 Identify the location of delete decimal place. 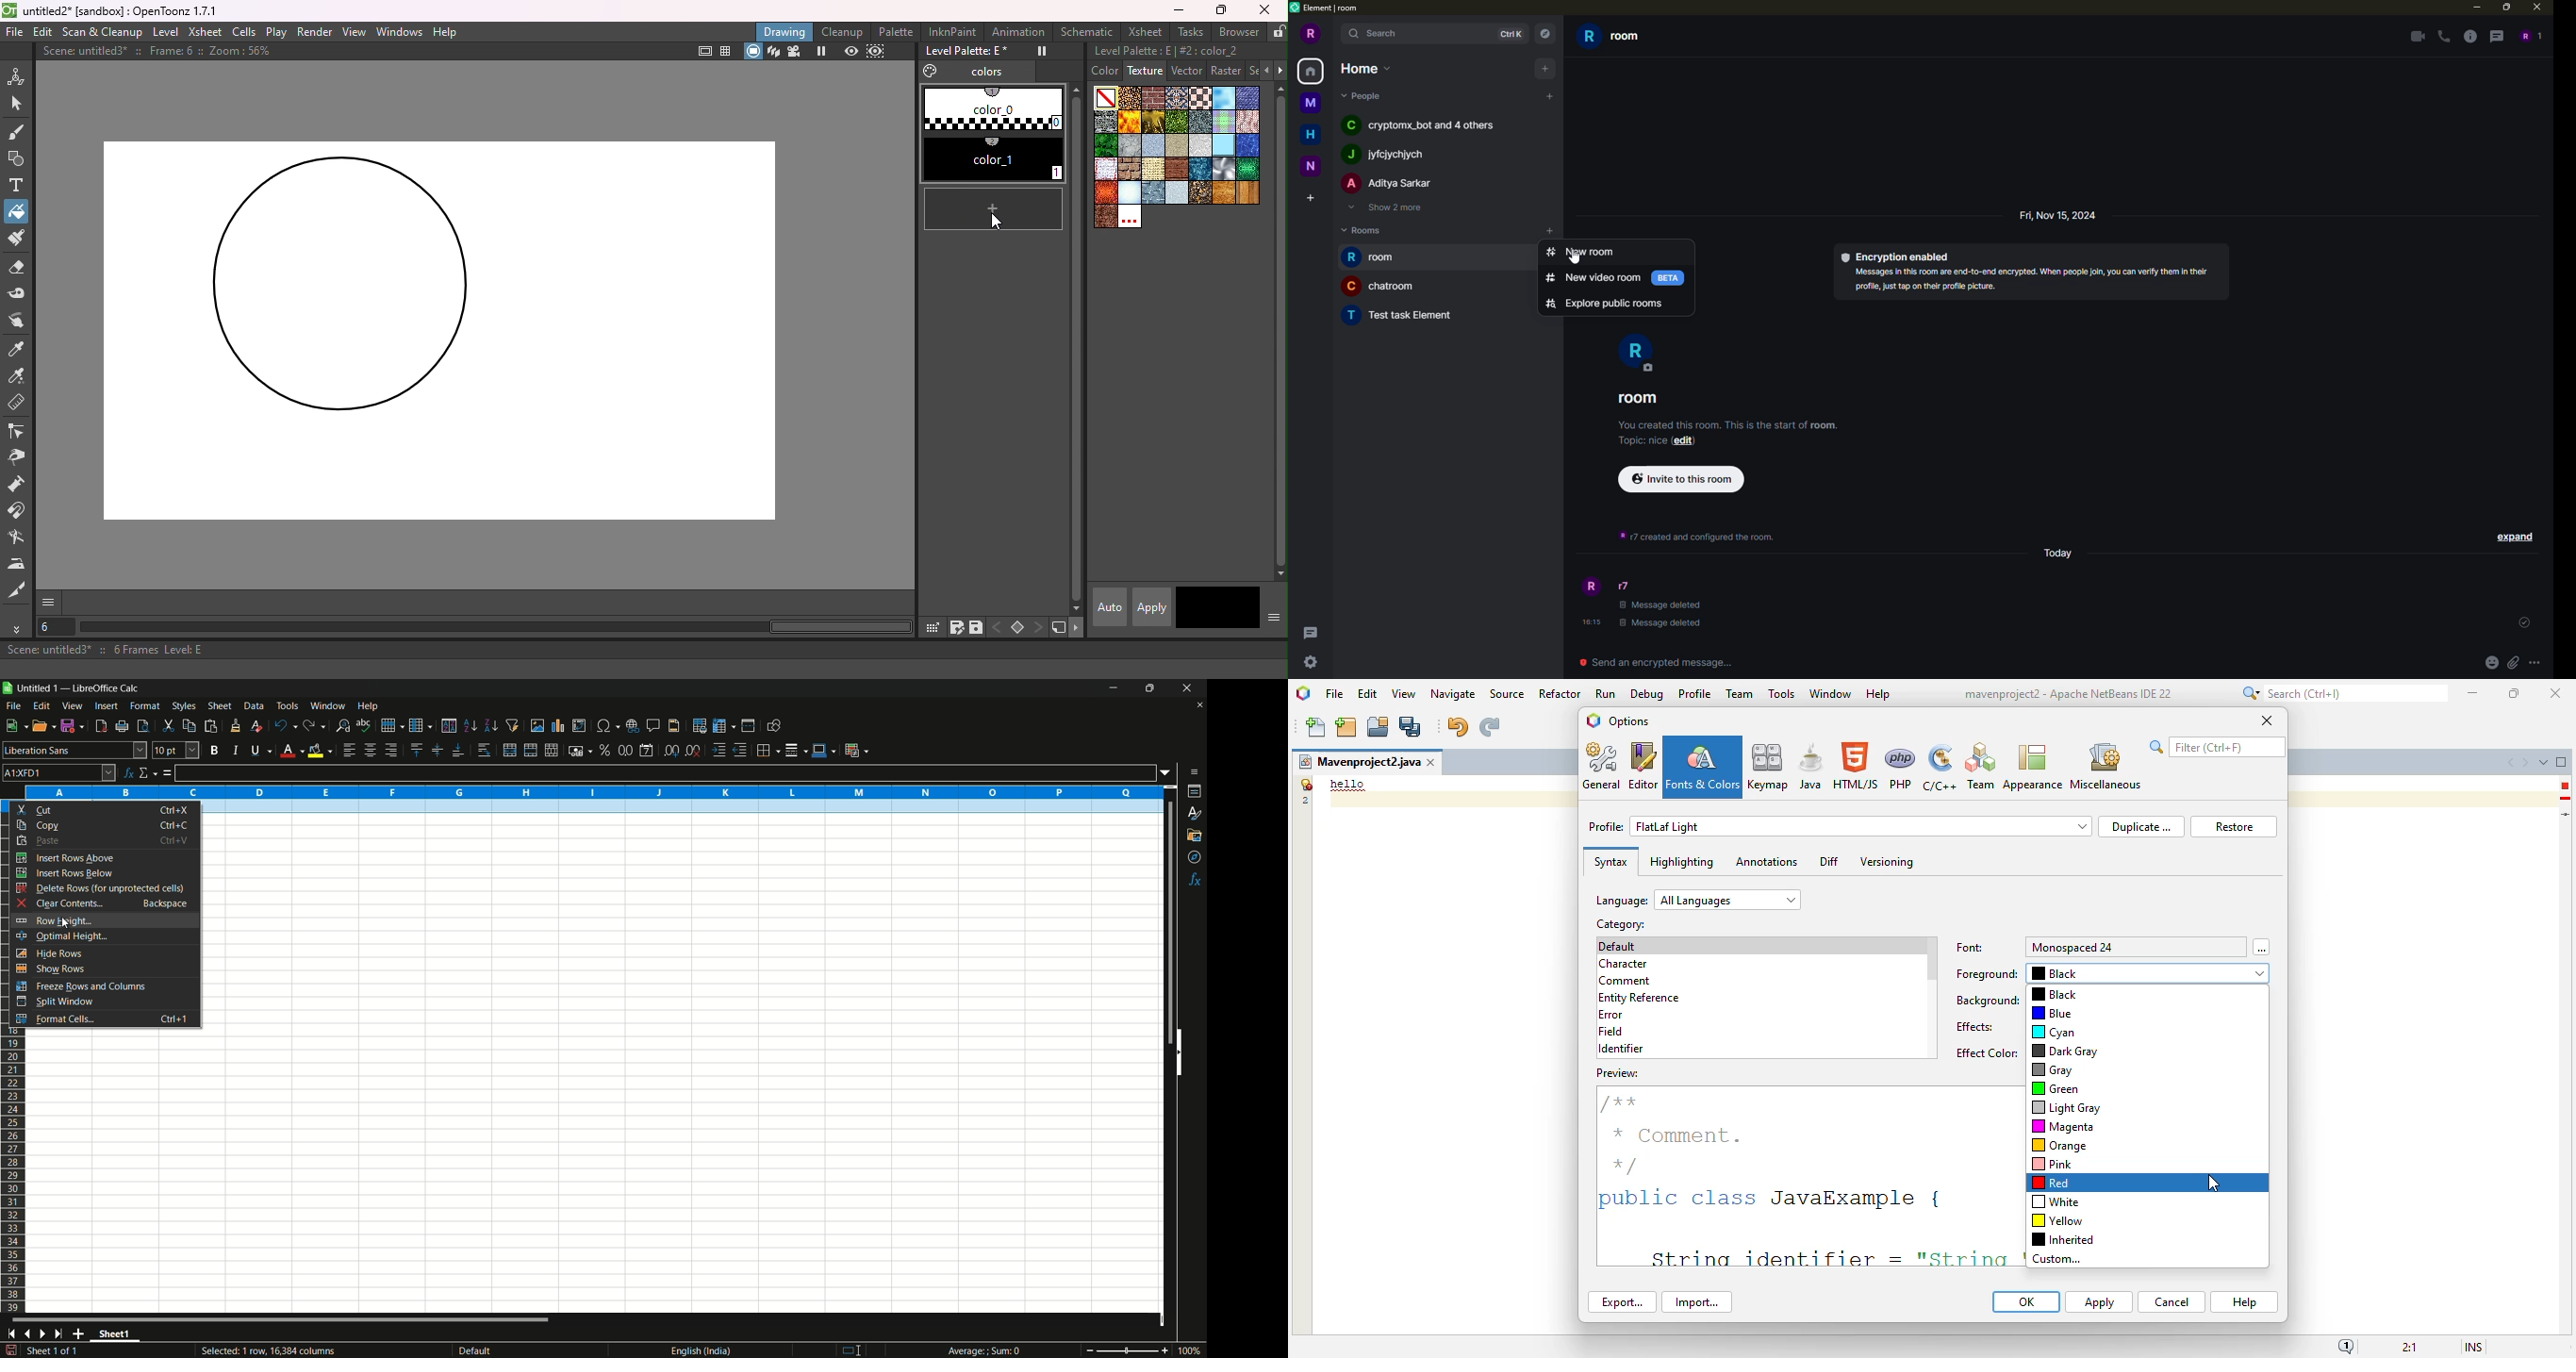
(694, 751).